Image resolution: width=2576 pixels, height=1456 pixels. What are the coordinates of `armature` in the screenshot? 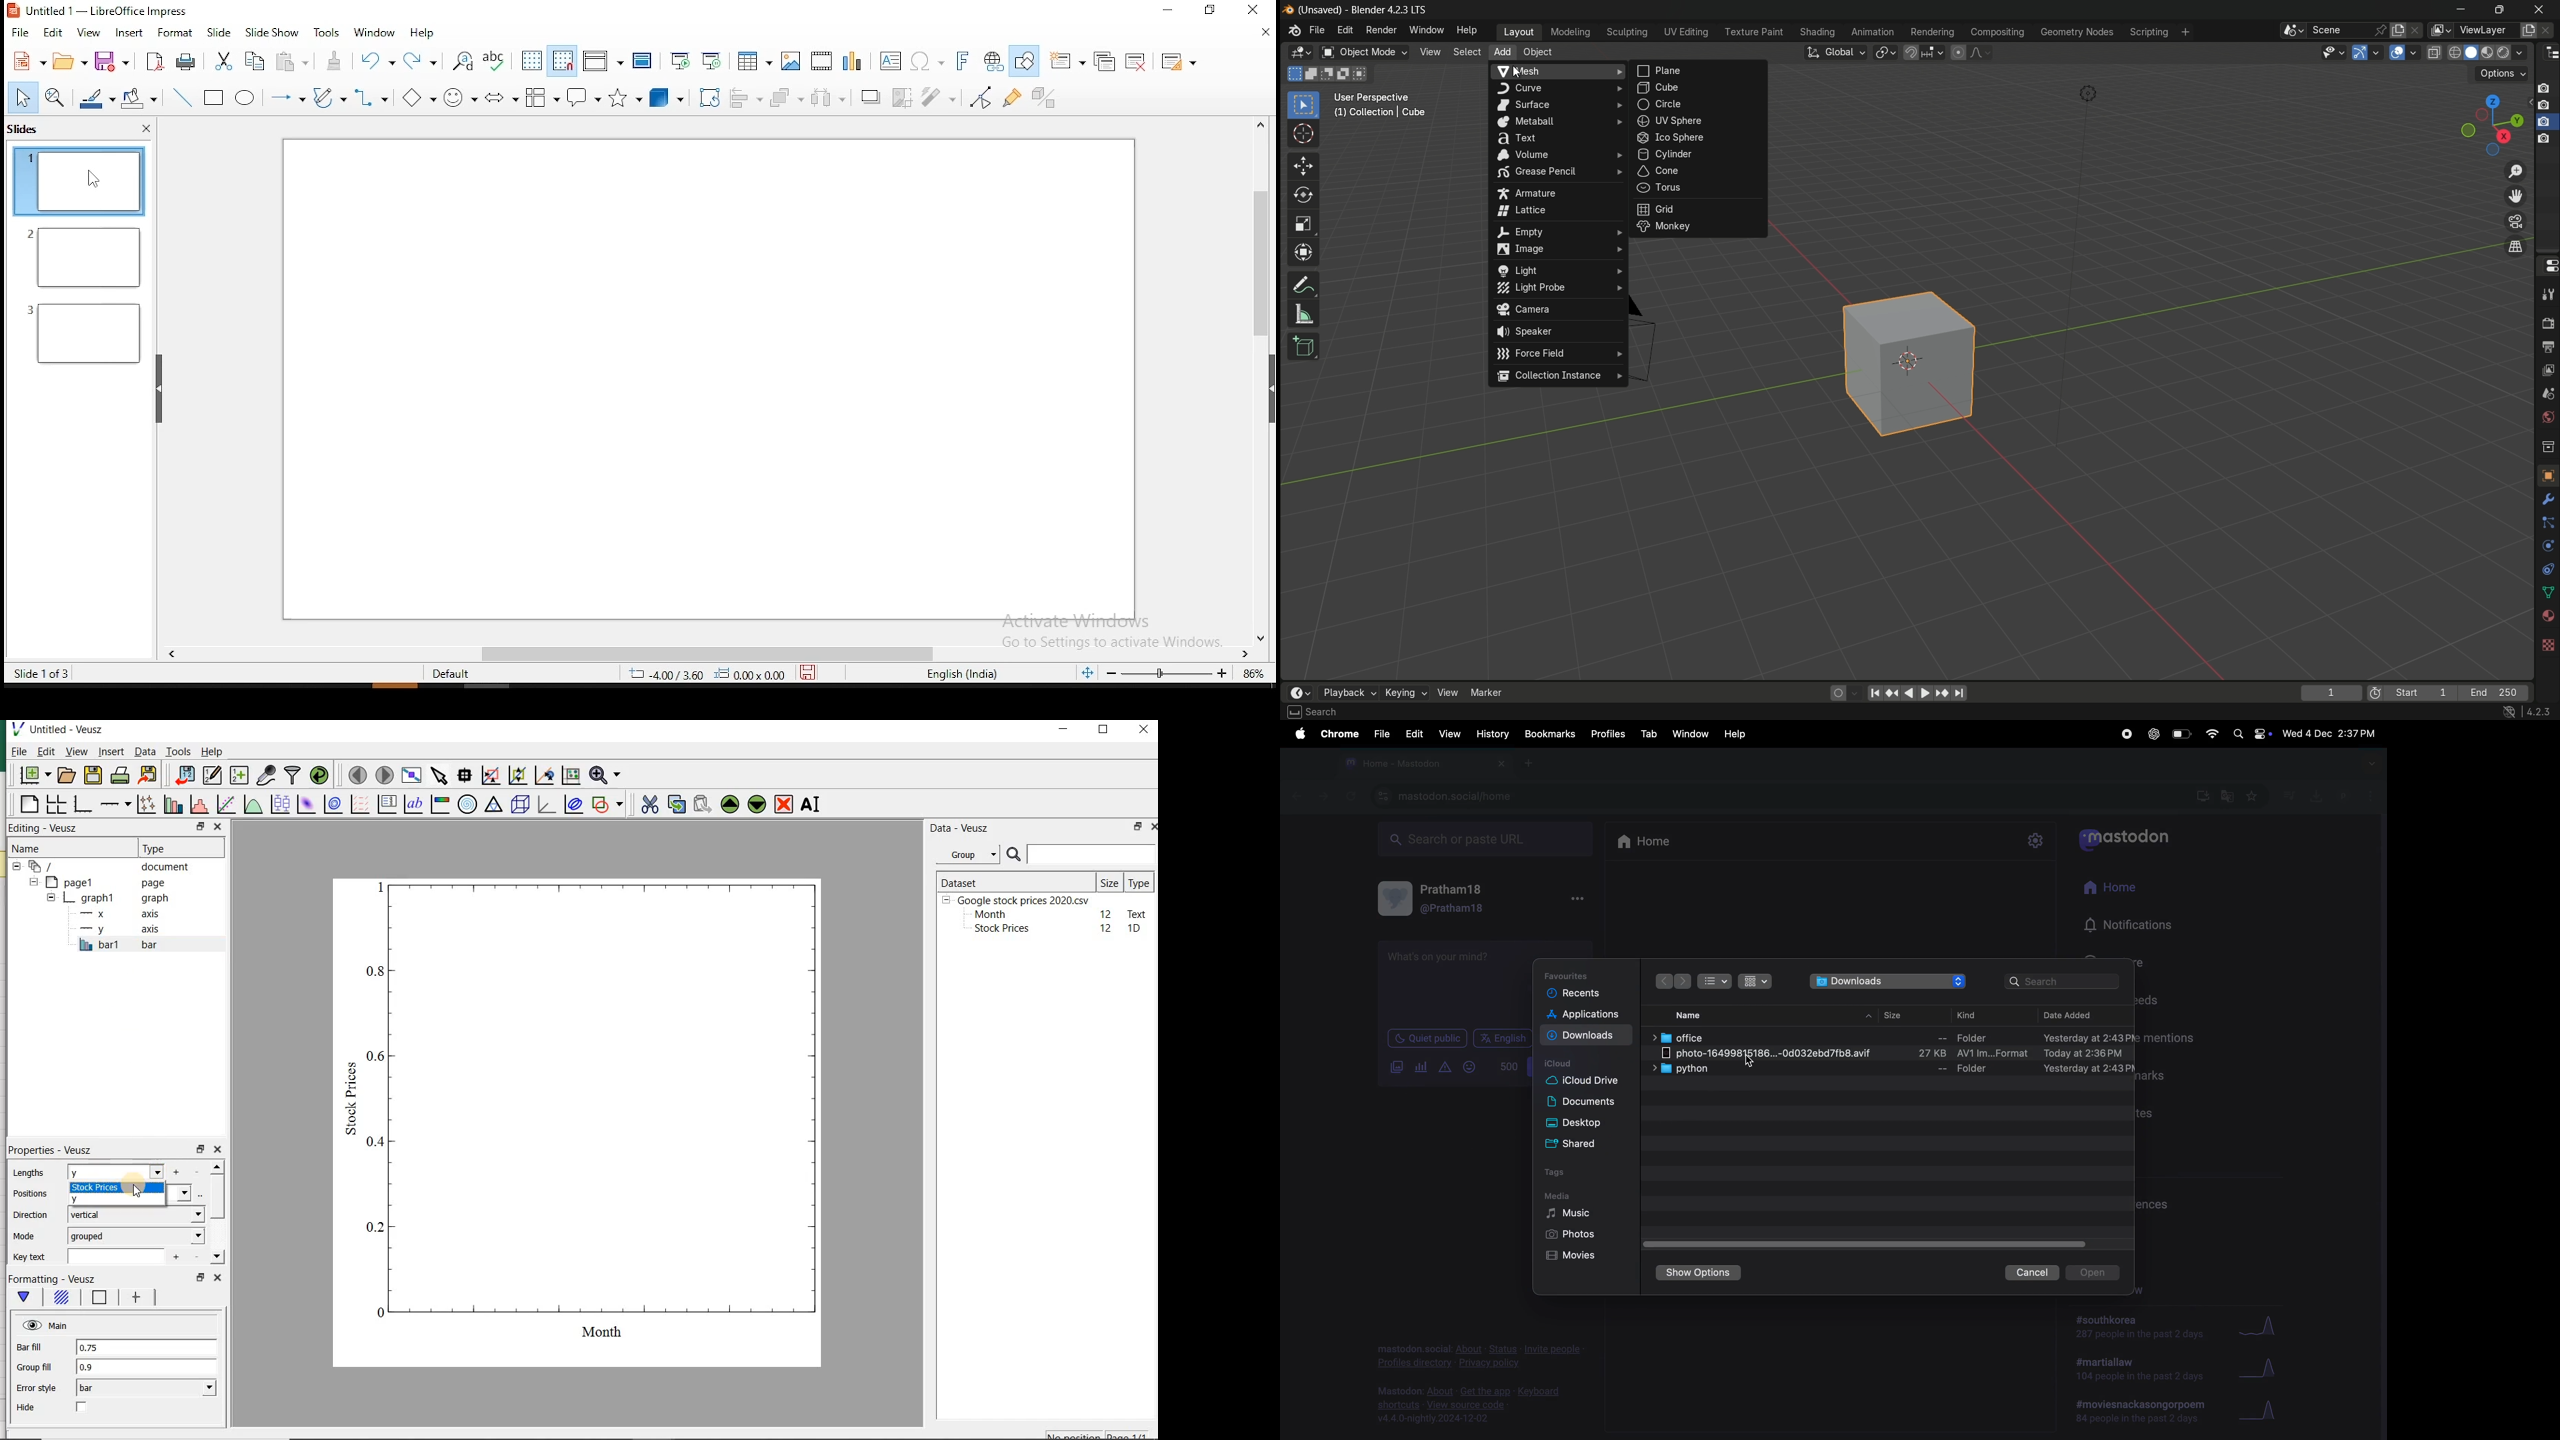 It's located at (1556, 192).